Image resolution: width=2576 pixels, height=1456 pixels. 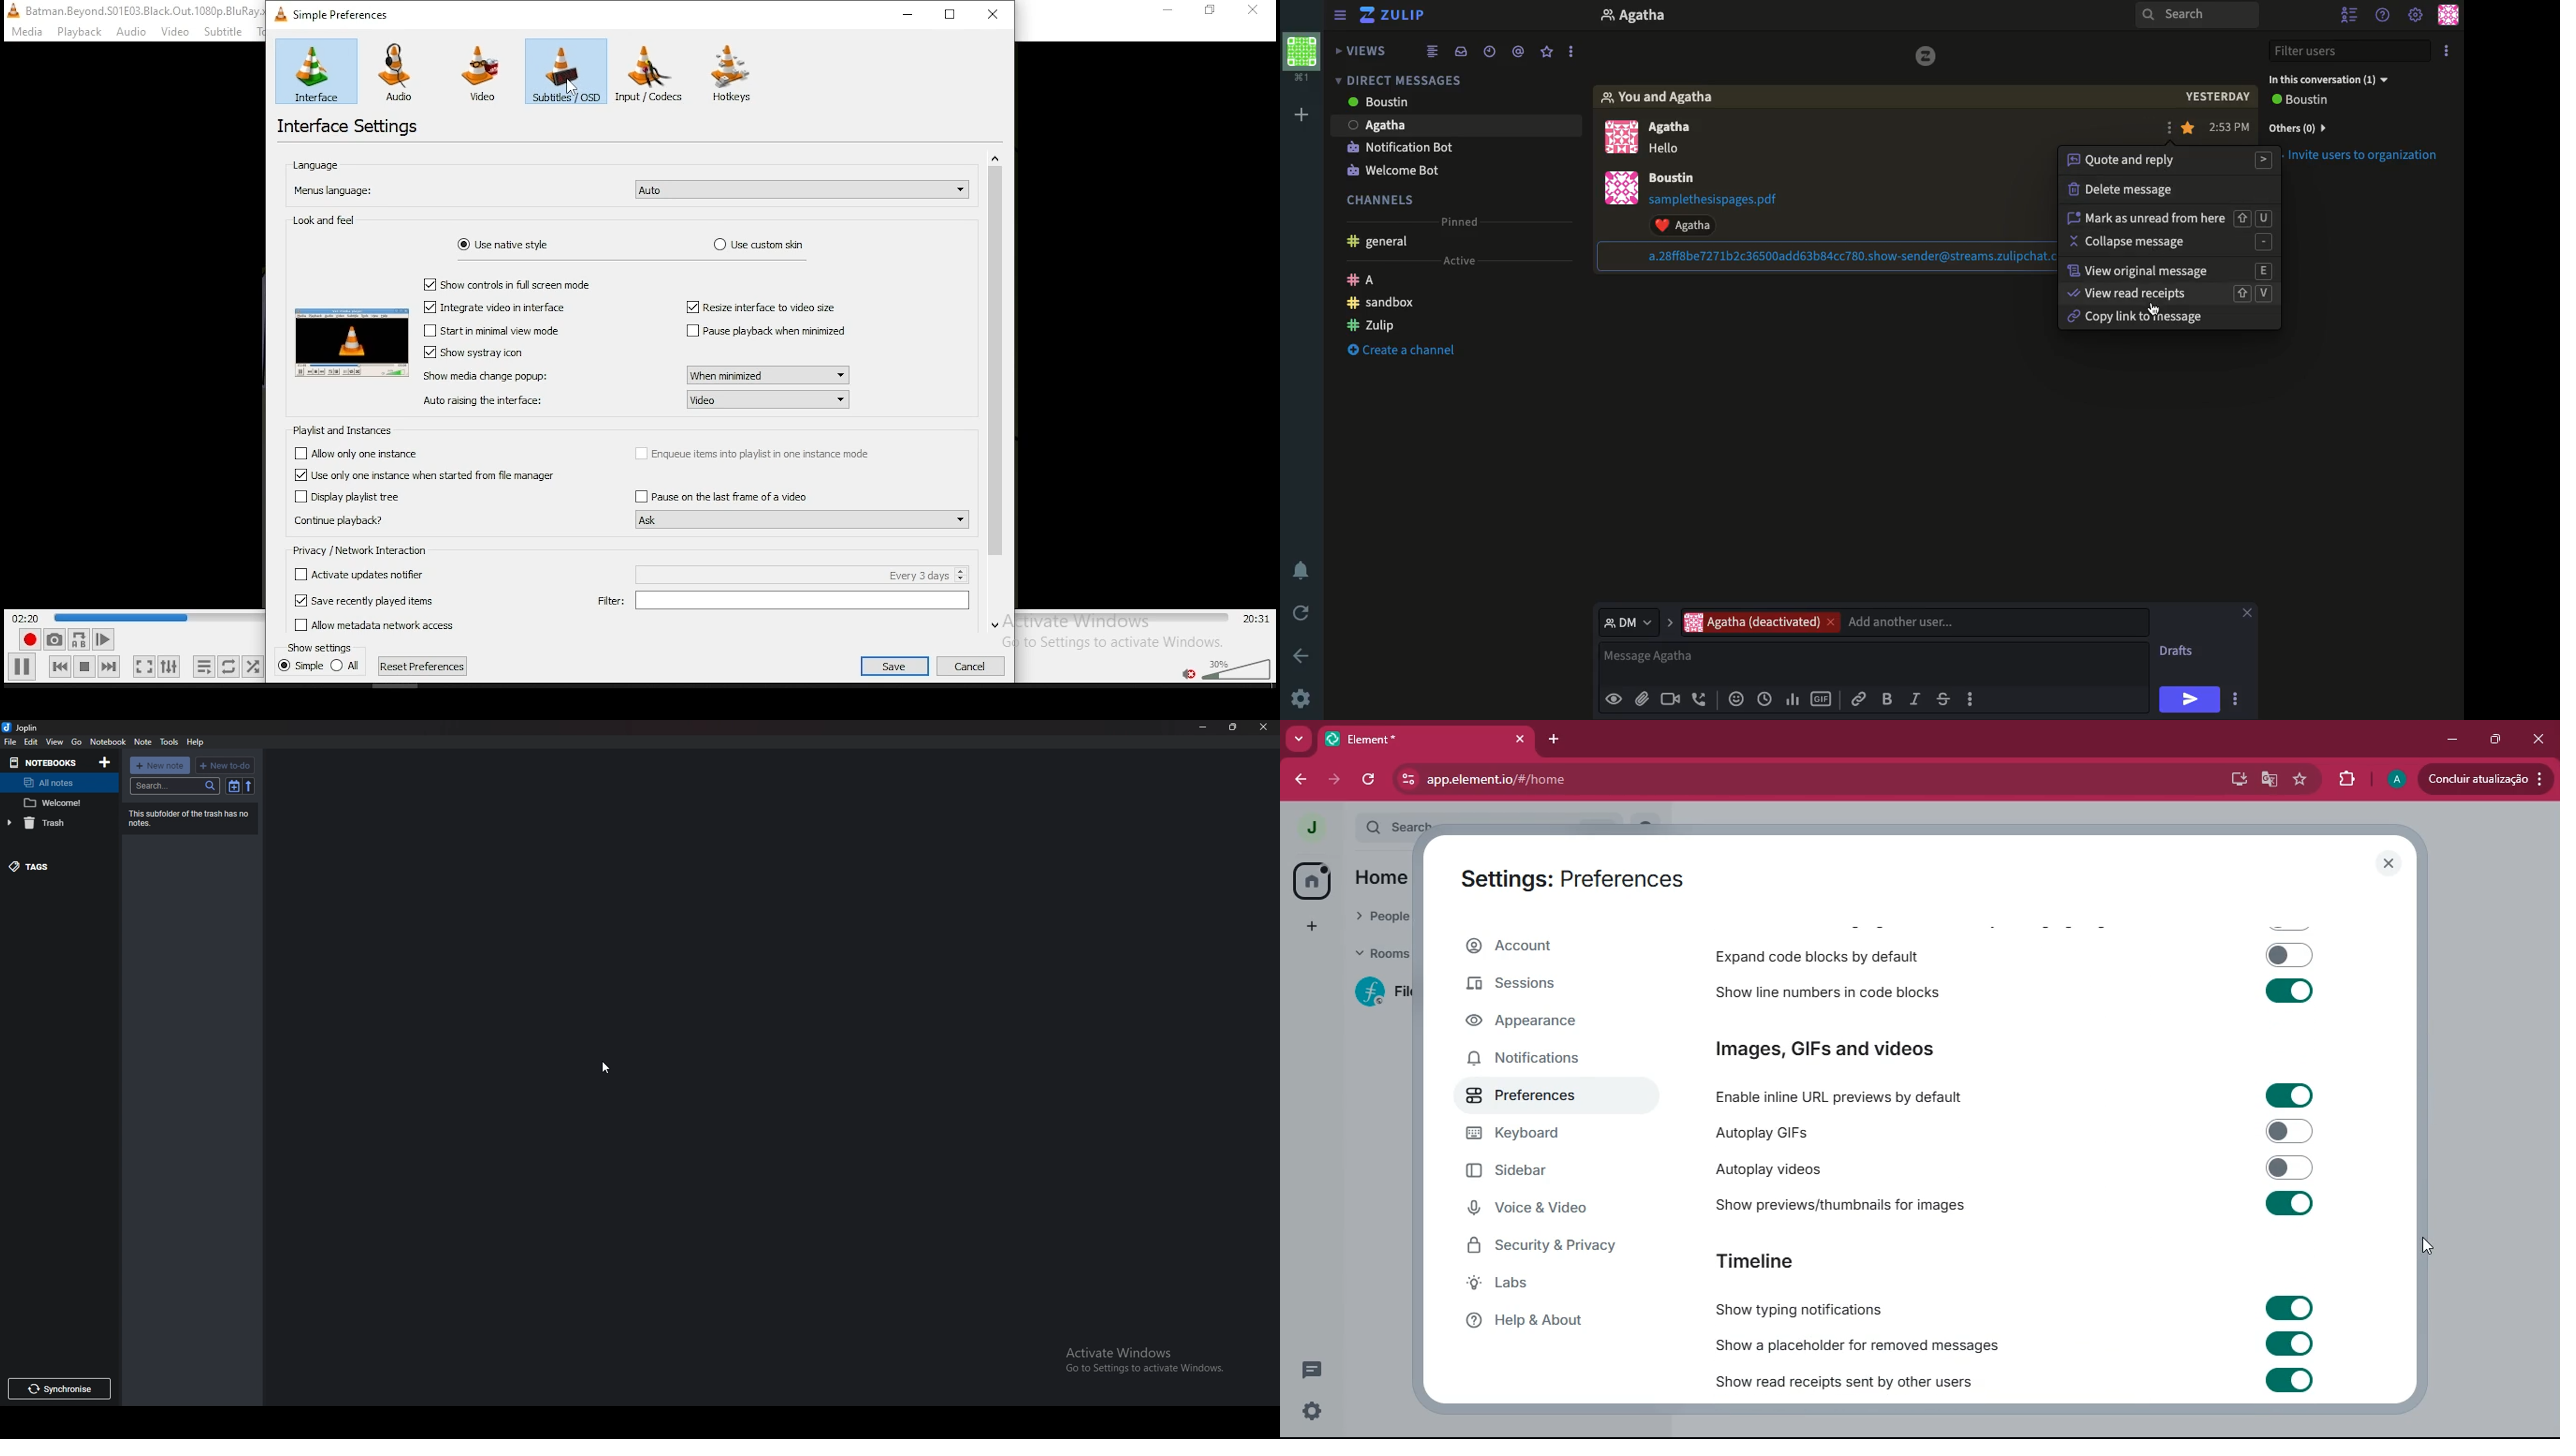 I want to click on checkbox: allow only one instance, so click(x=366, y=454).